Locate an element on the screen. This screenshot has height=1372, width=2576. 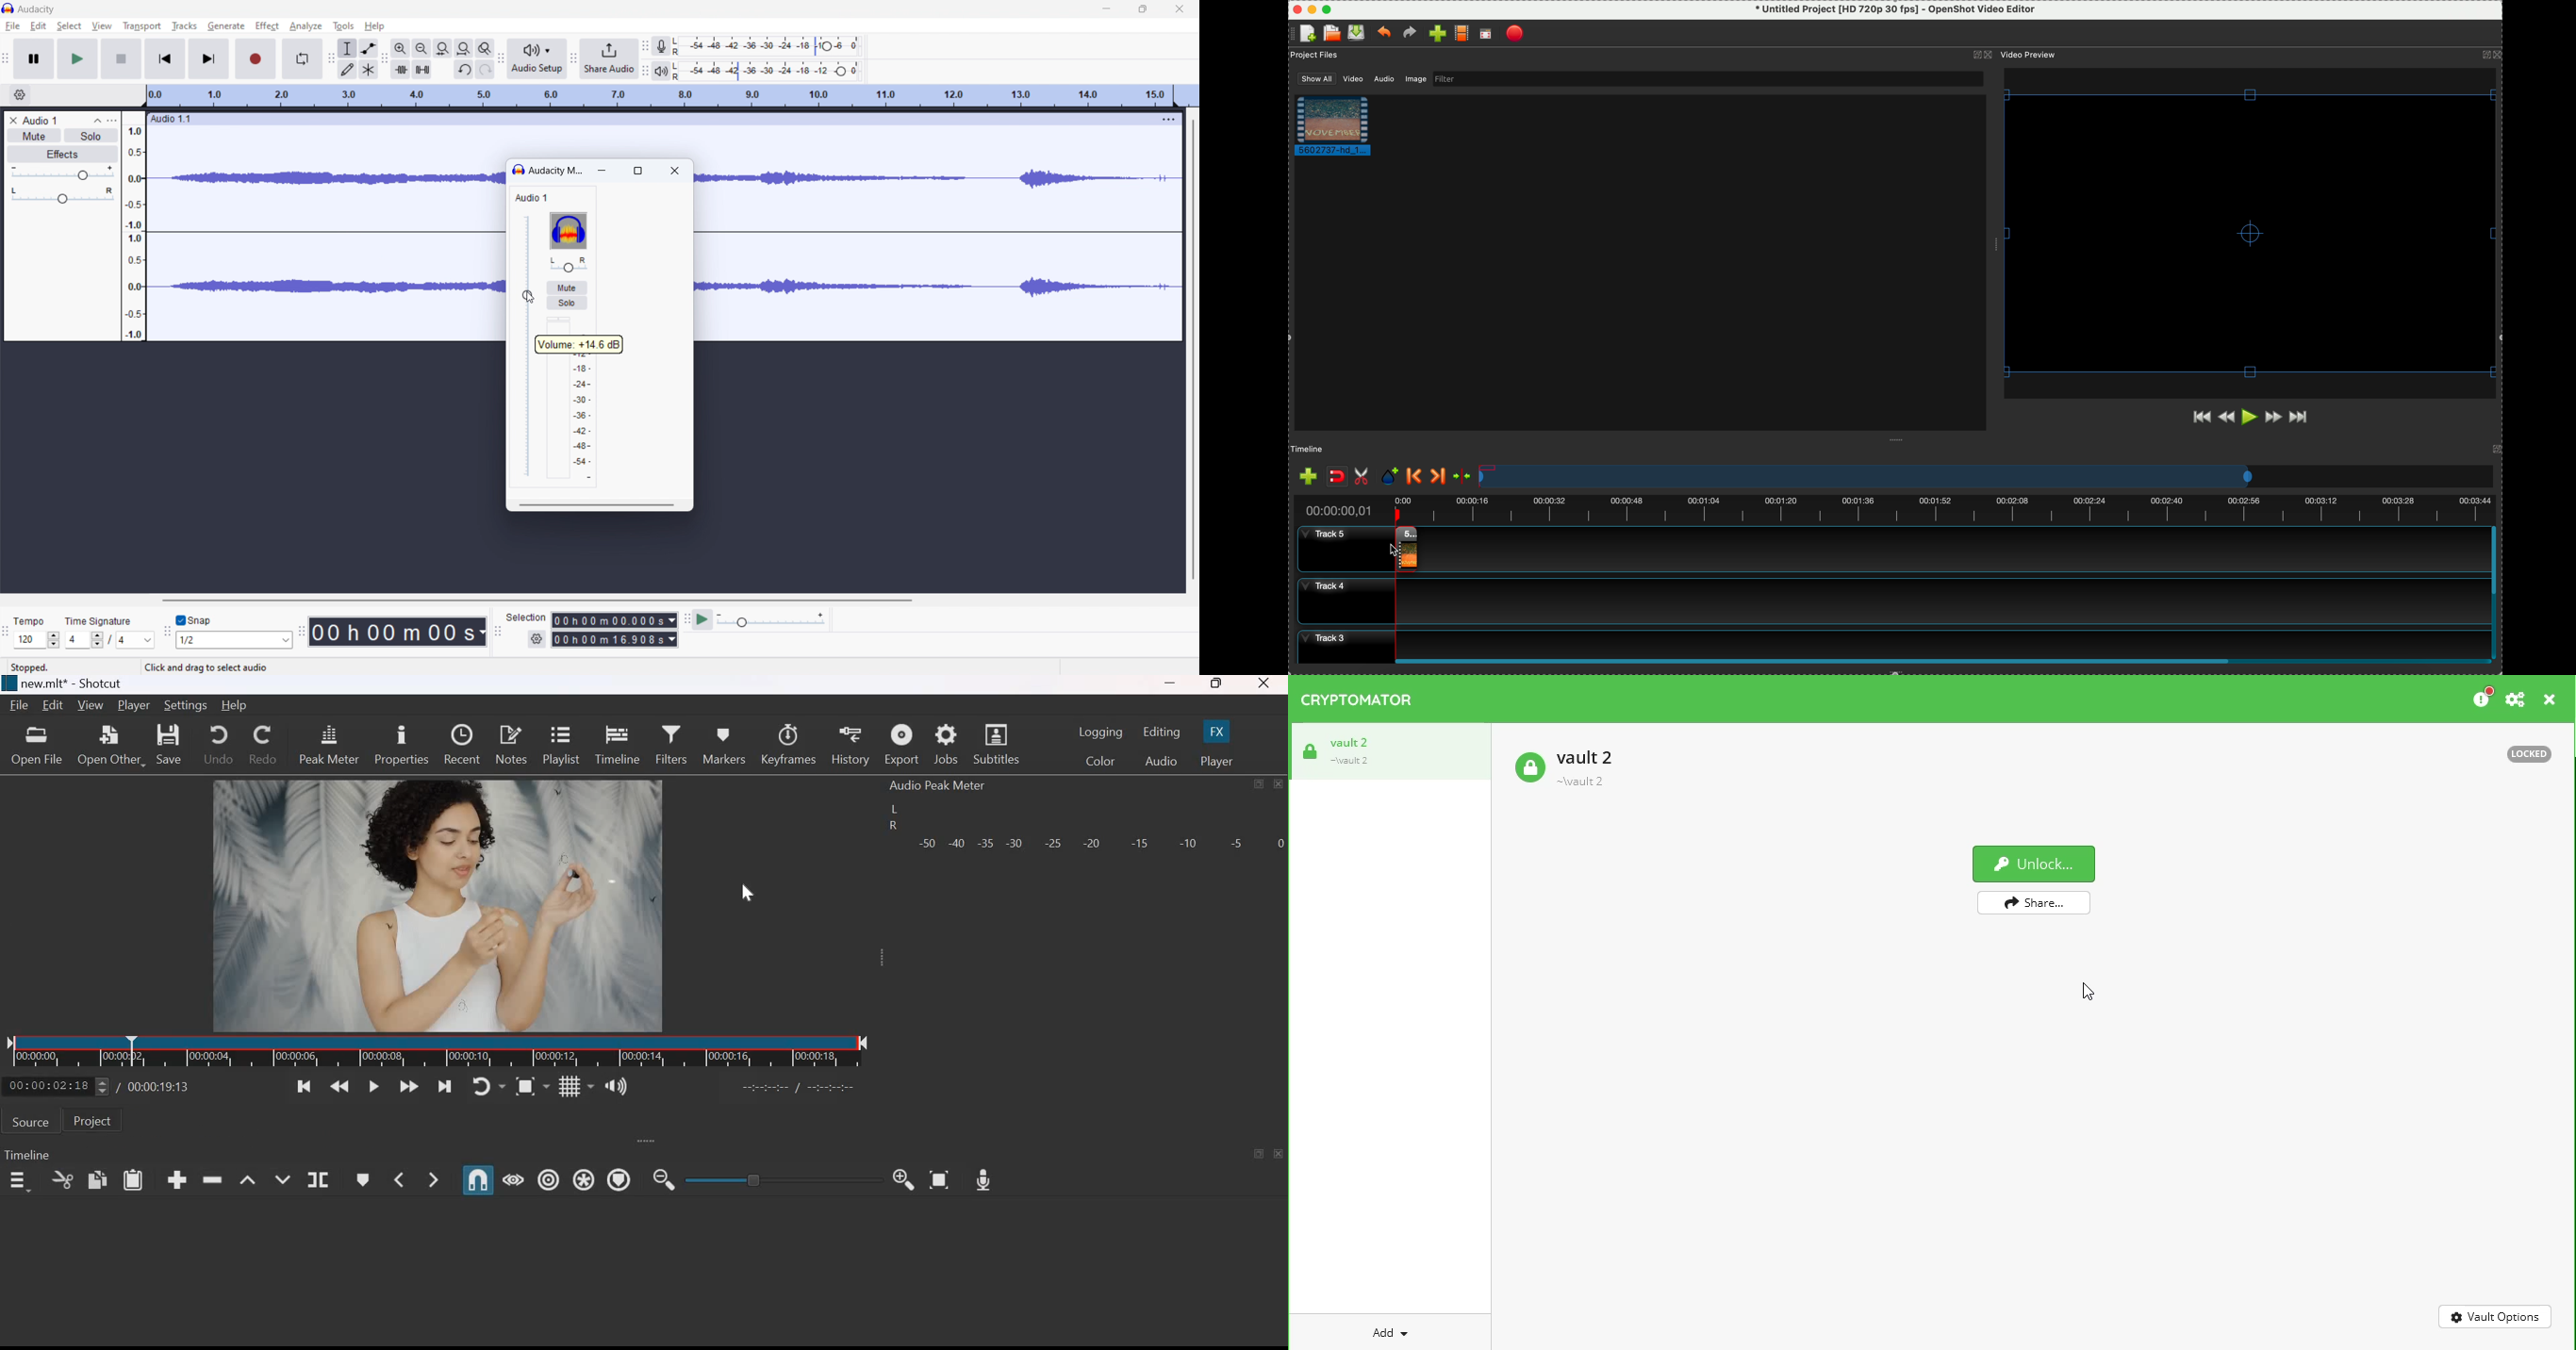
next marker is located at coordinates (1439, 476).